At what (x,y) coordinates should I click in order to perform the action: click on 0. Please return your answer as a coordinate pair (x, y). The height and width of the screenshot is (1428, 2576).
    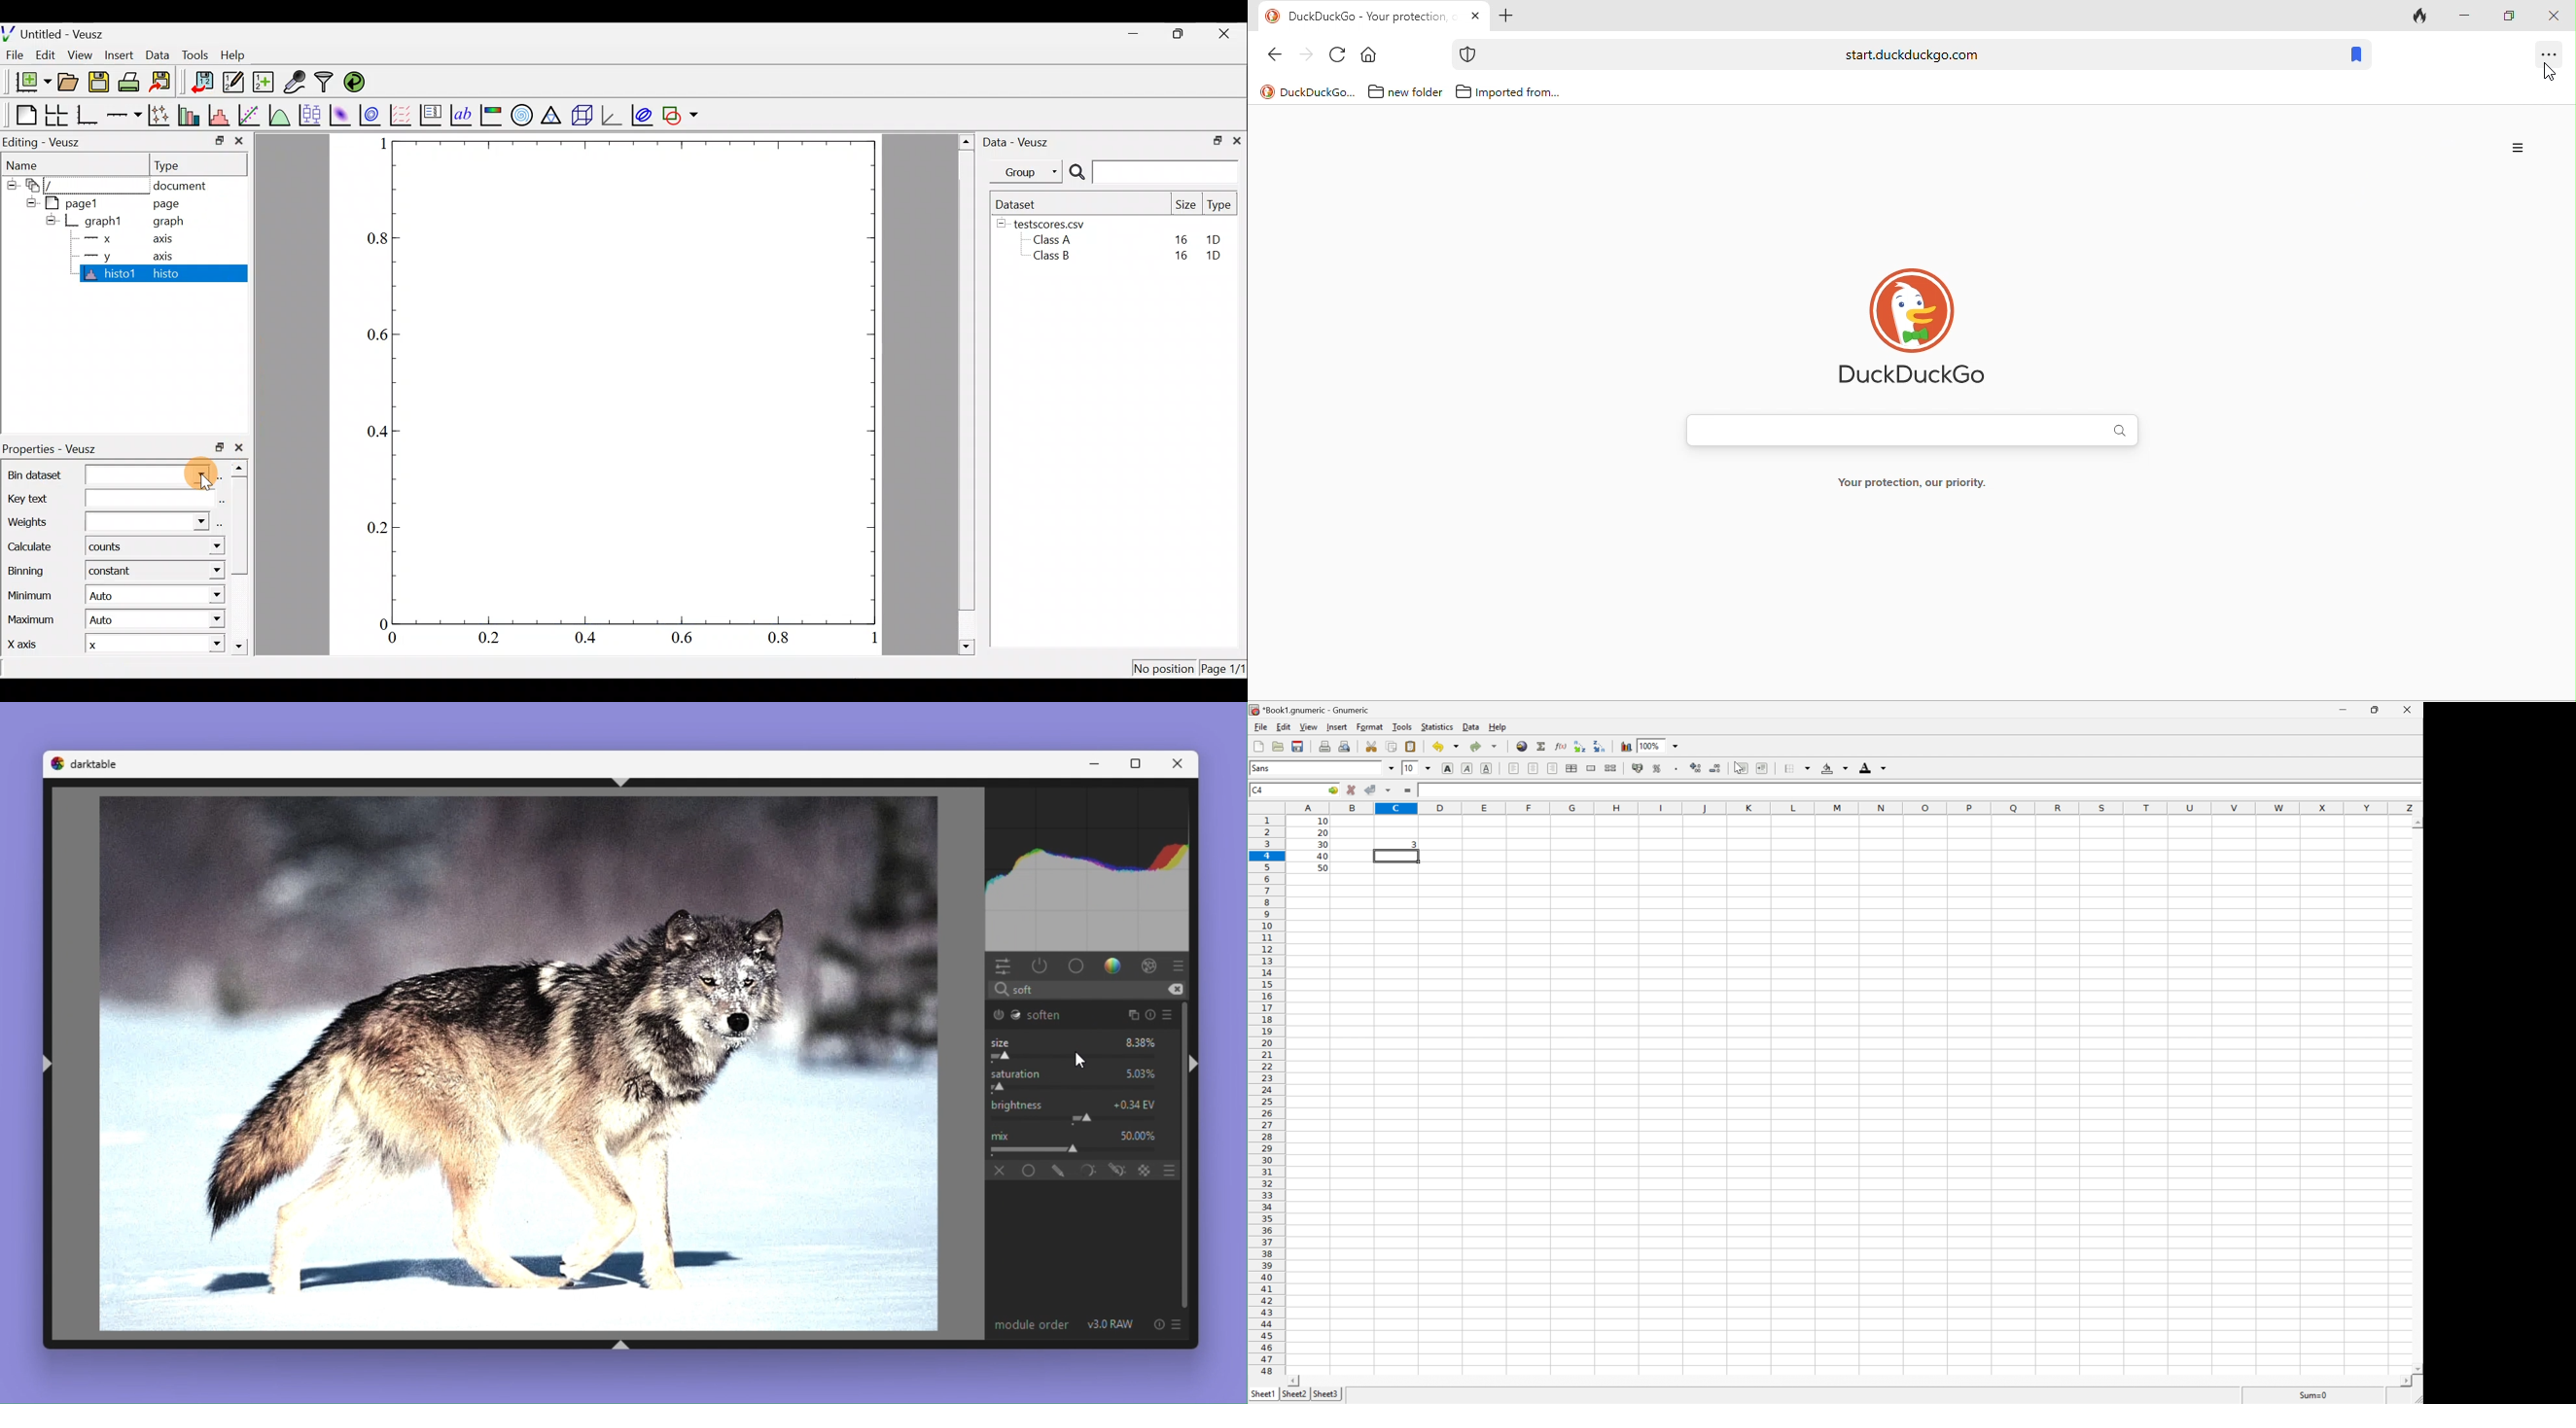
    Looking at the image, I should click on (378, 621).